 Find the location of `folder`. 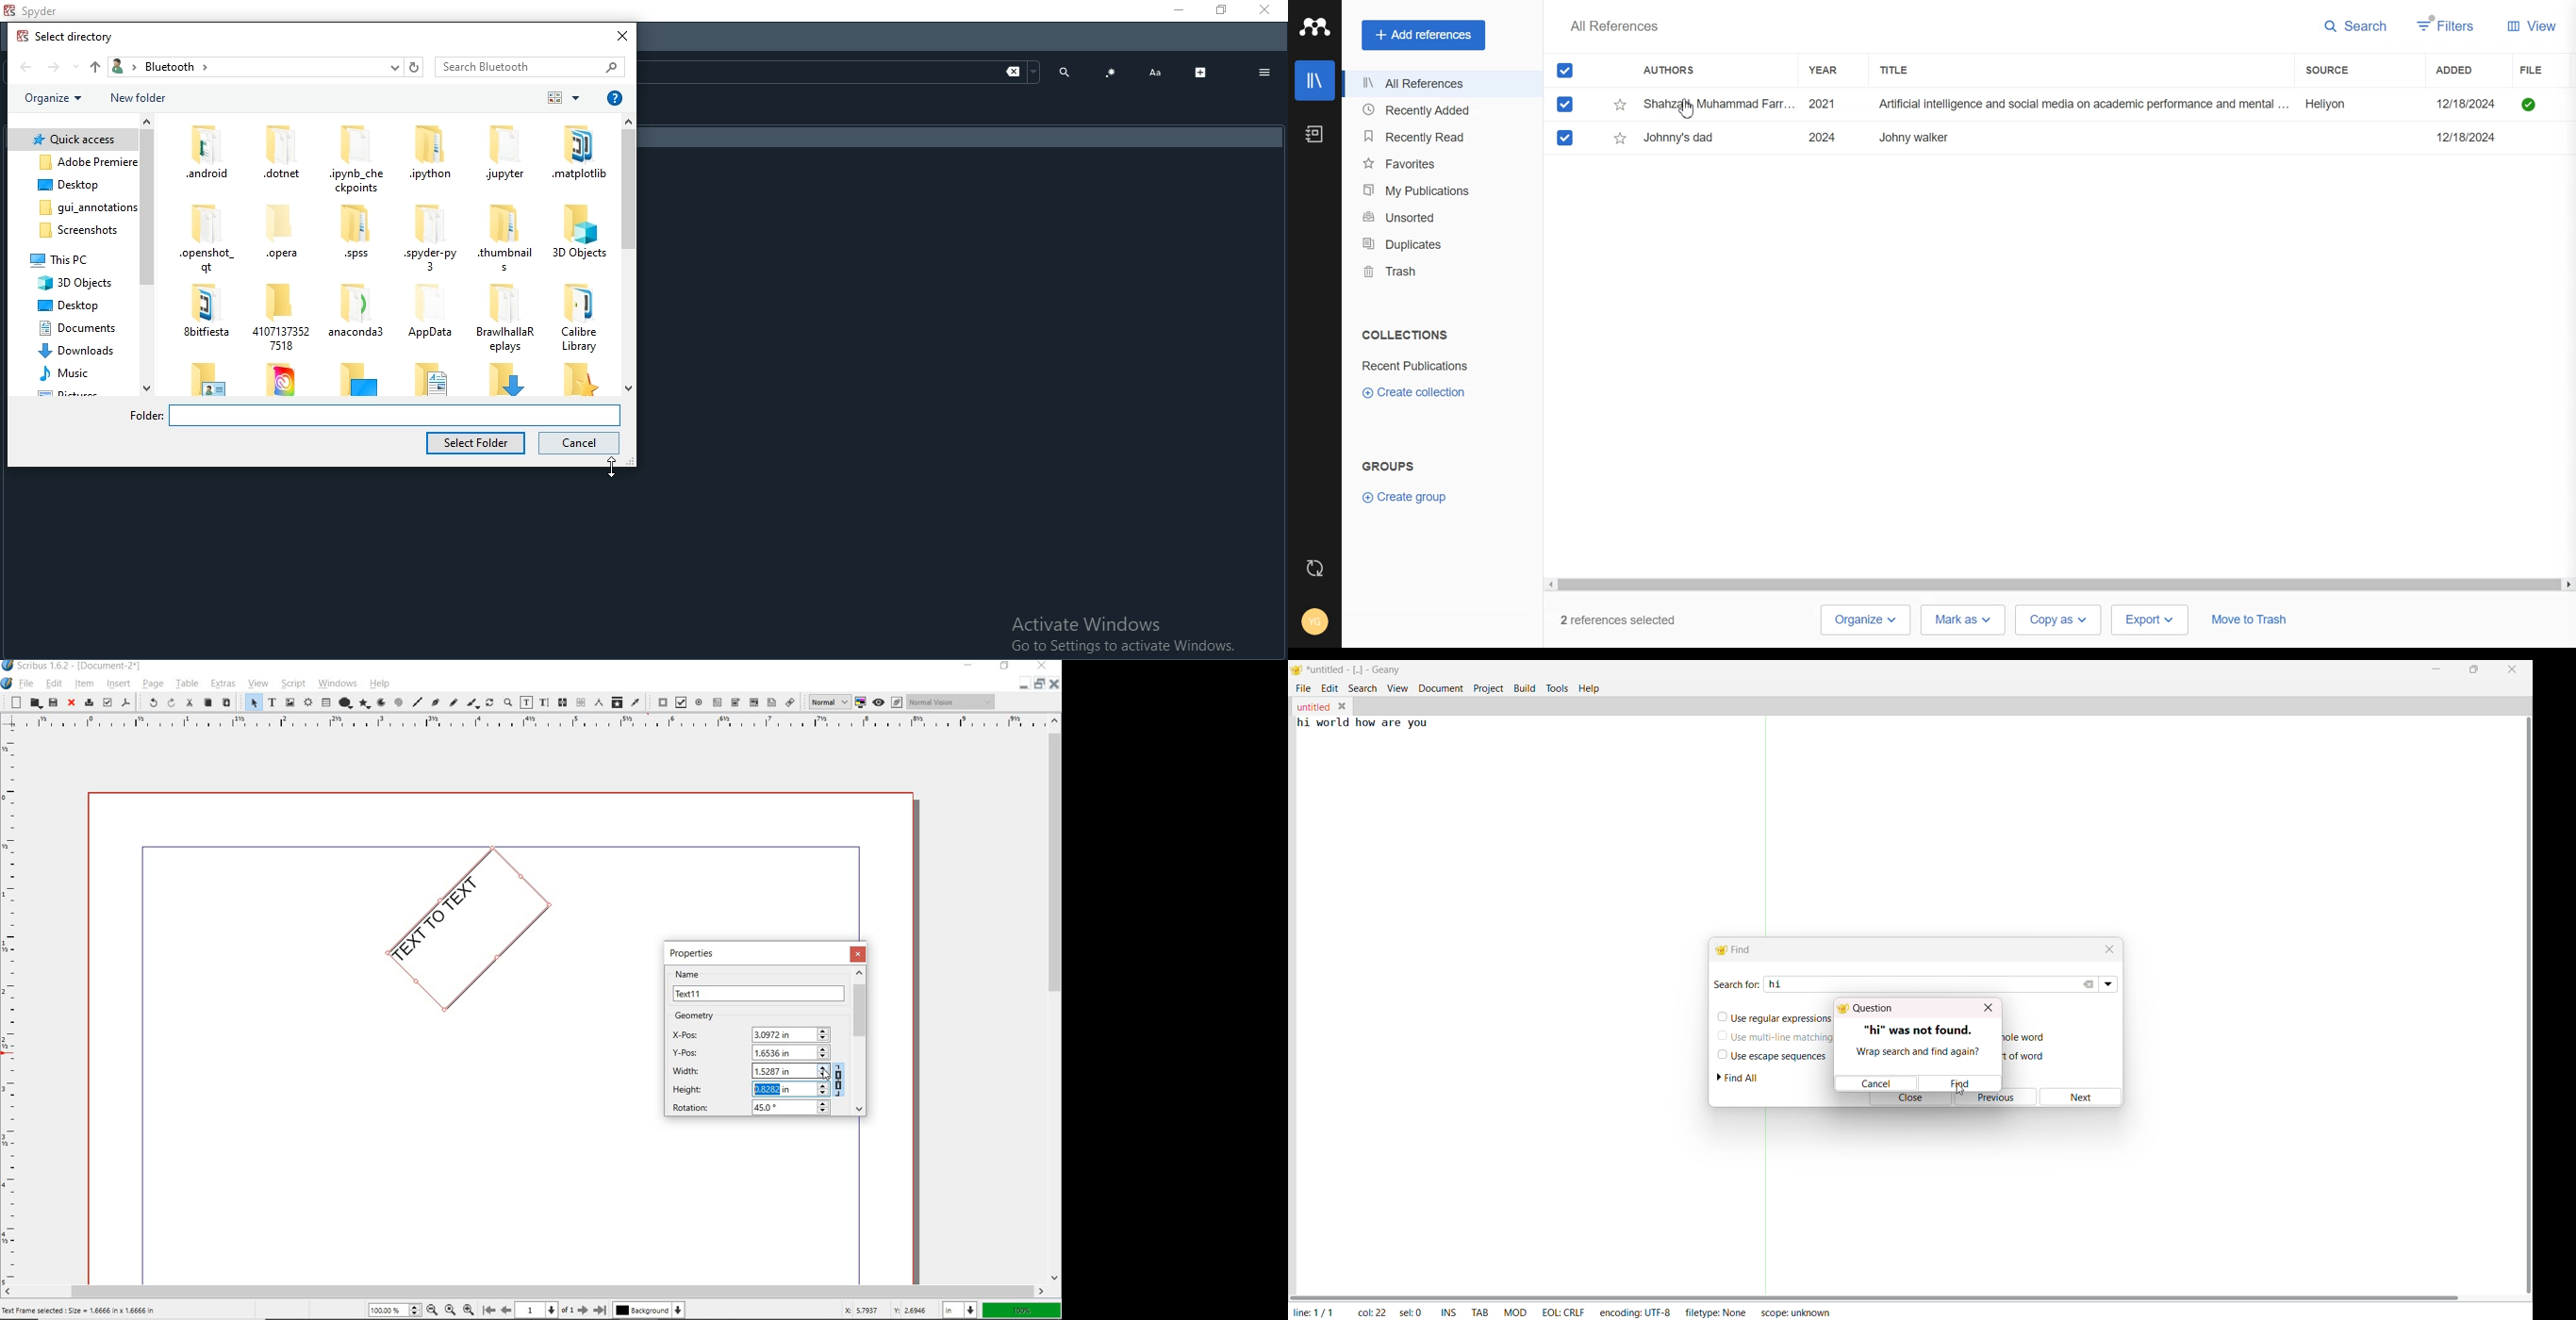

folder is located at coordinates (436, 378).